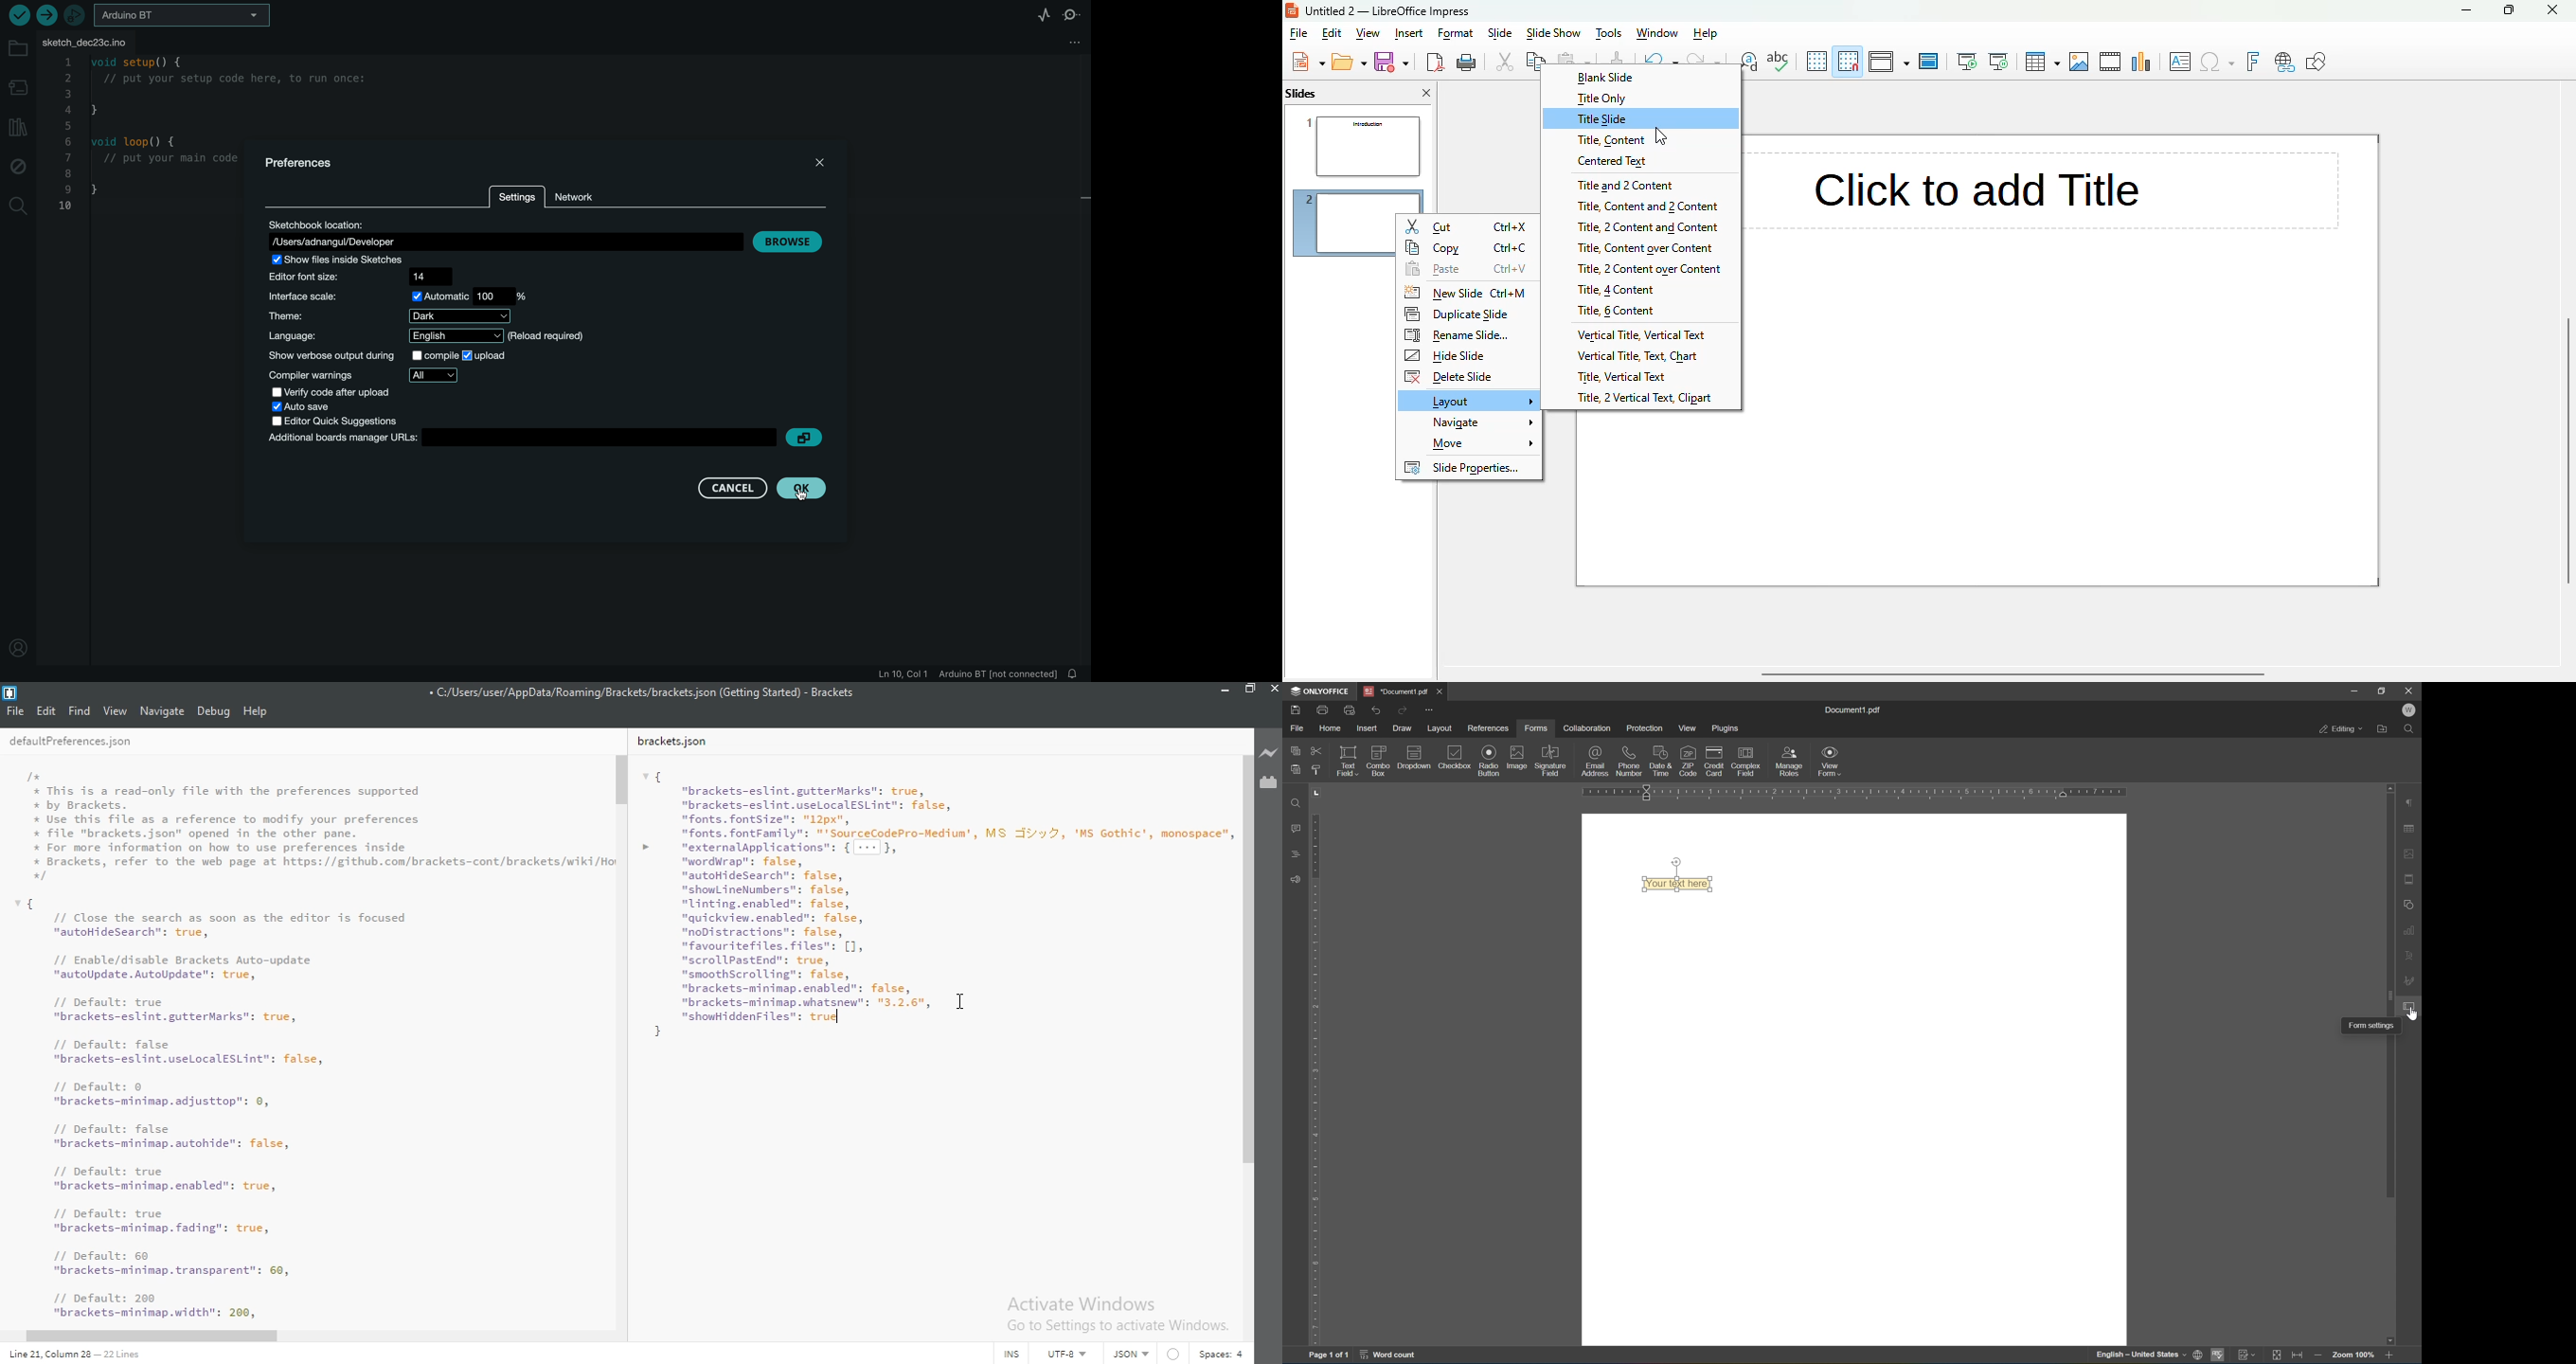 The image size is (2576, 1372). I want to click on protection, so click(1643, 727).